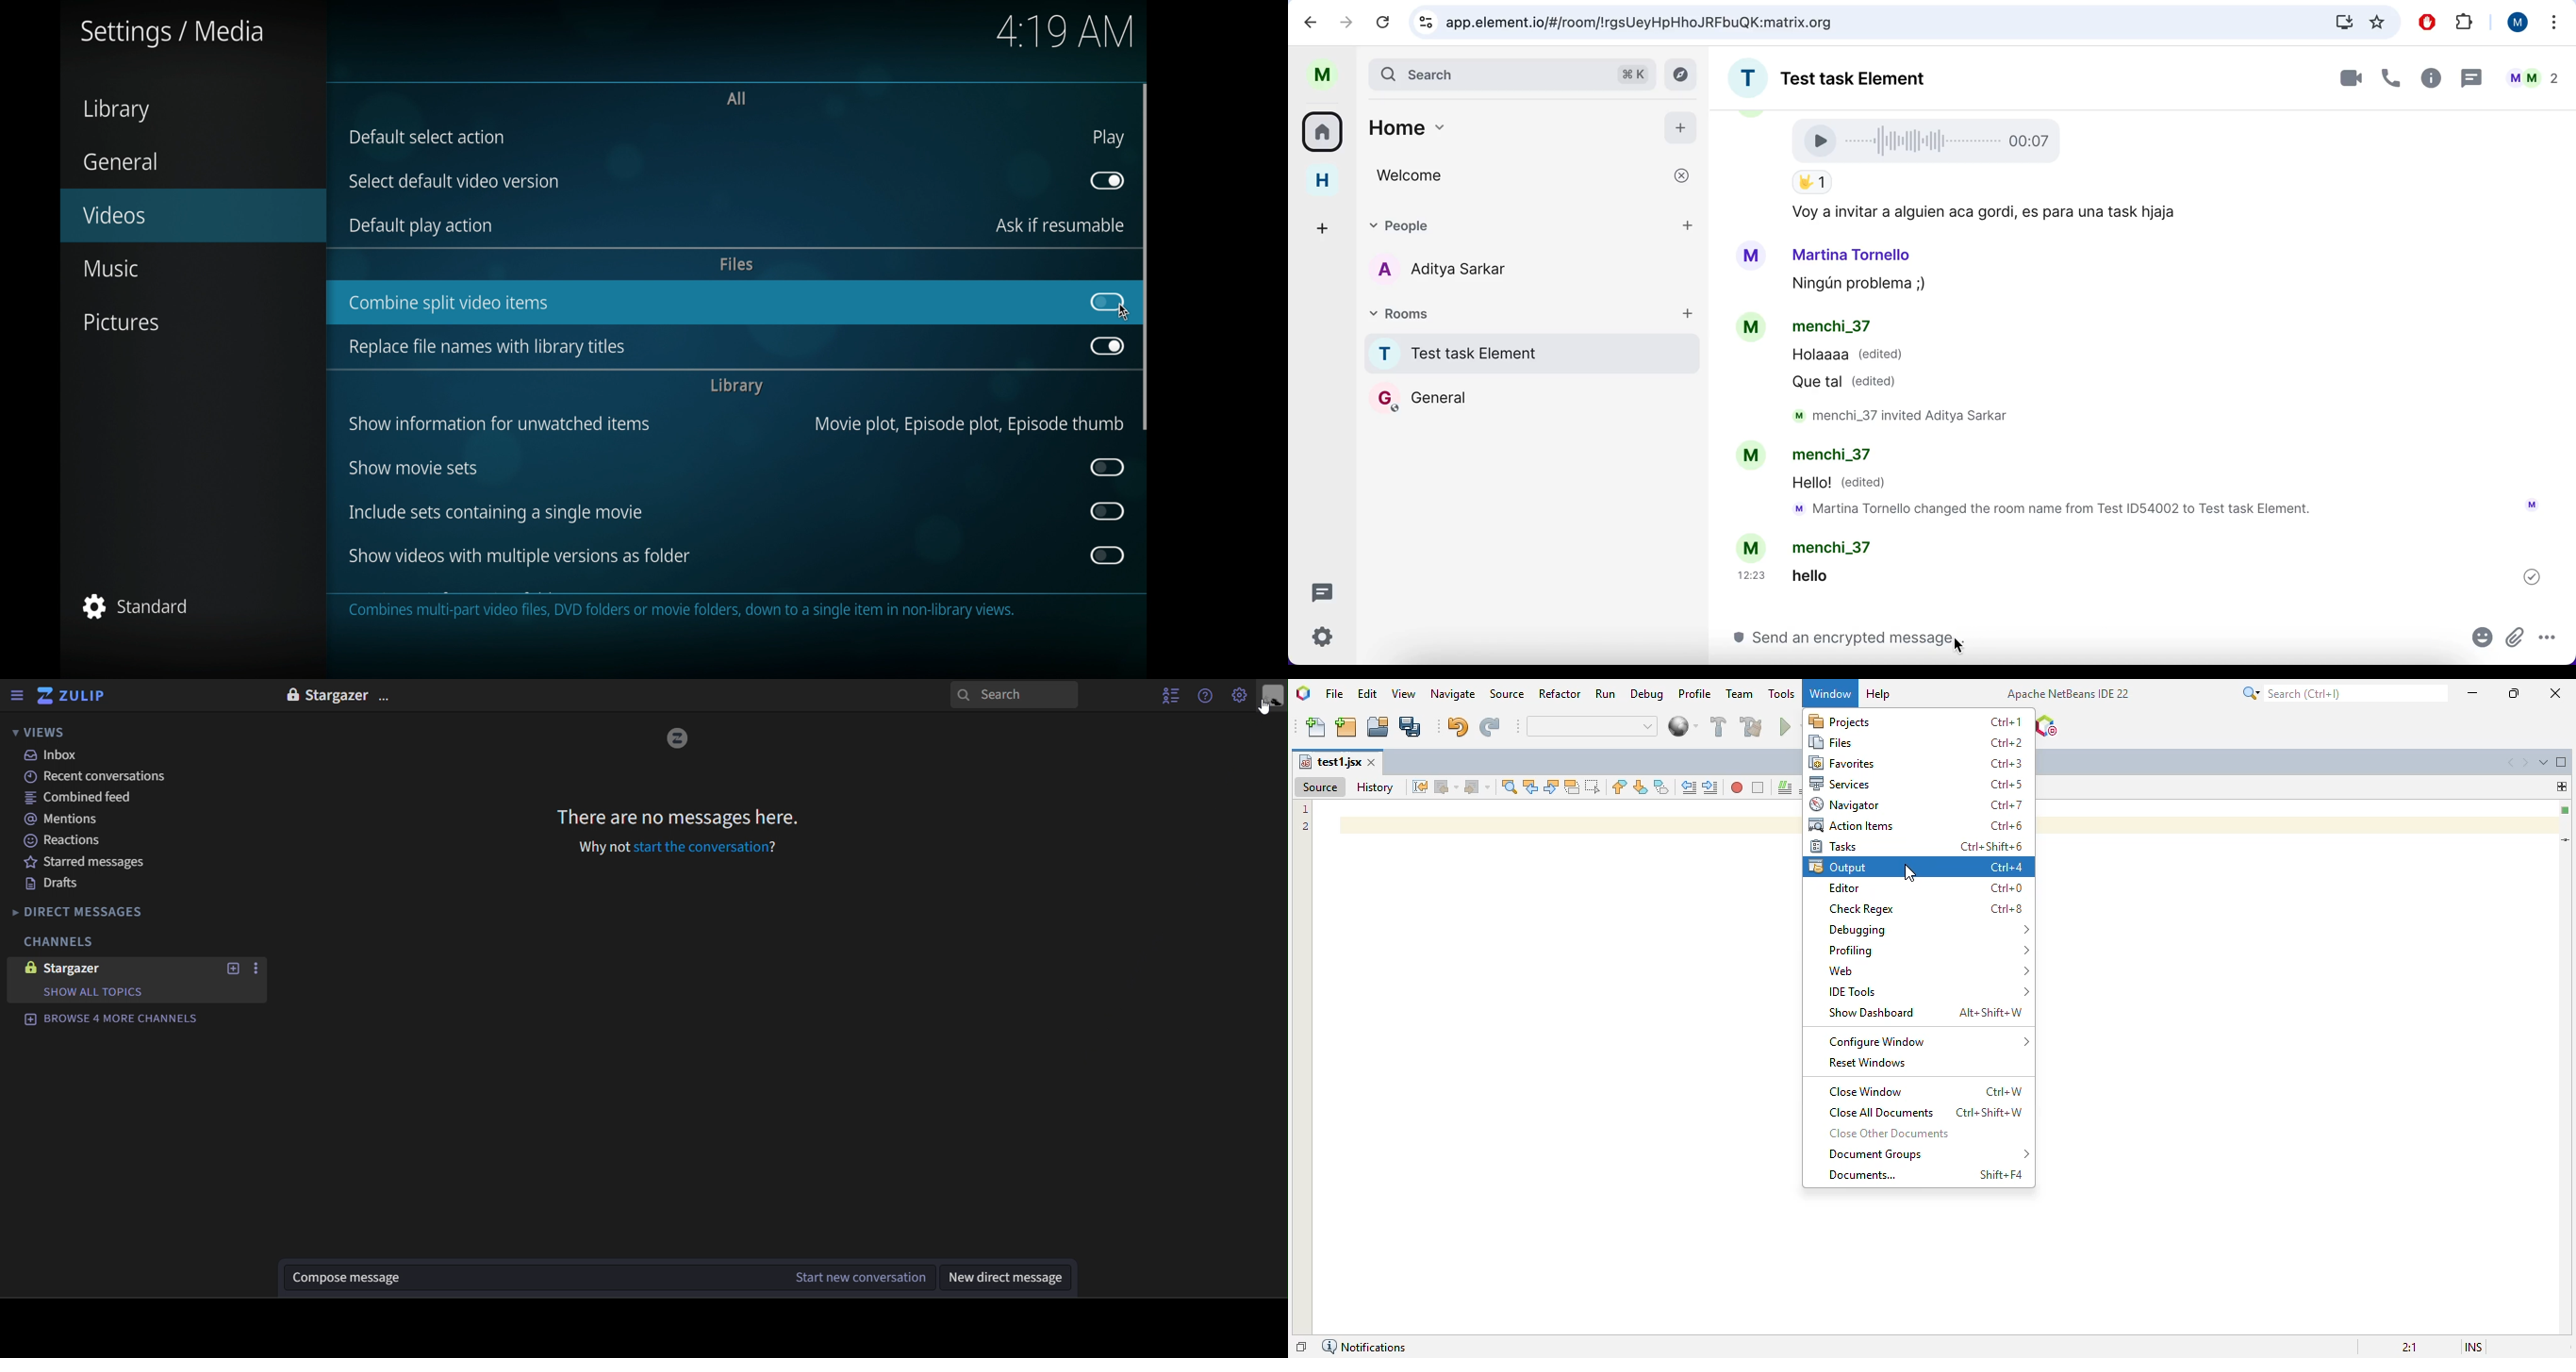  I want to click on profile, so click(1694, 694).